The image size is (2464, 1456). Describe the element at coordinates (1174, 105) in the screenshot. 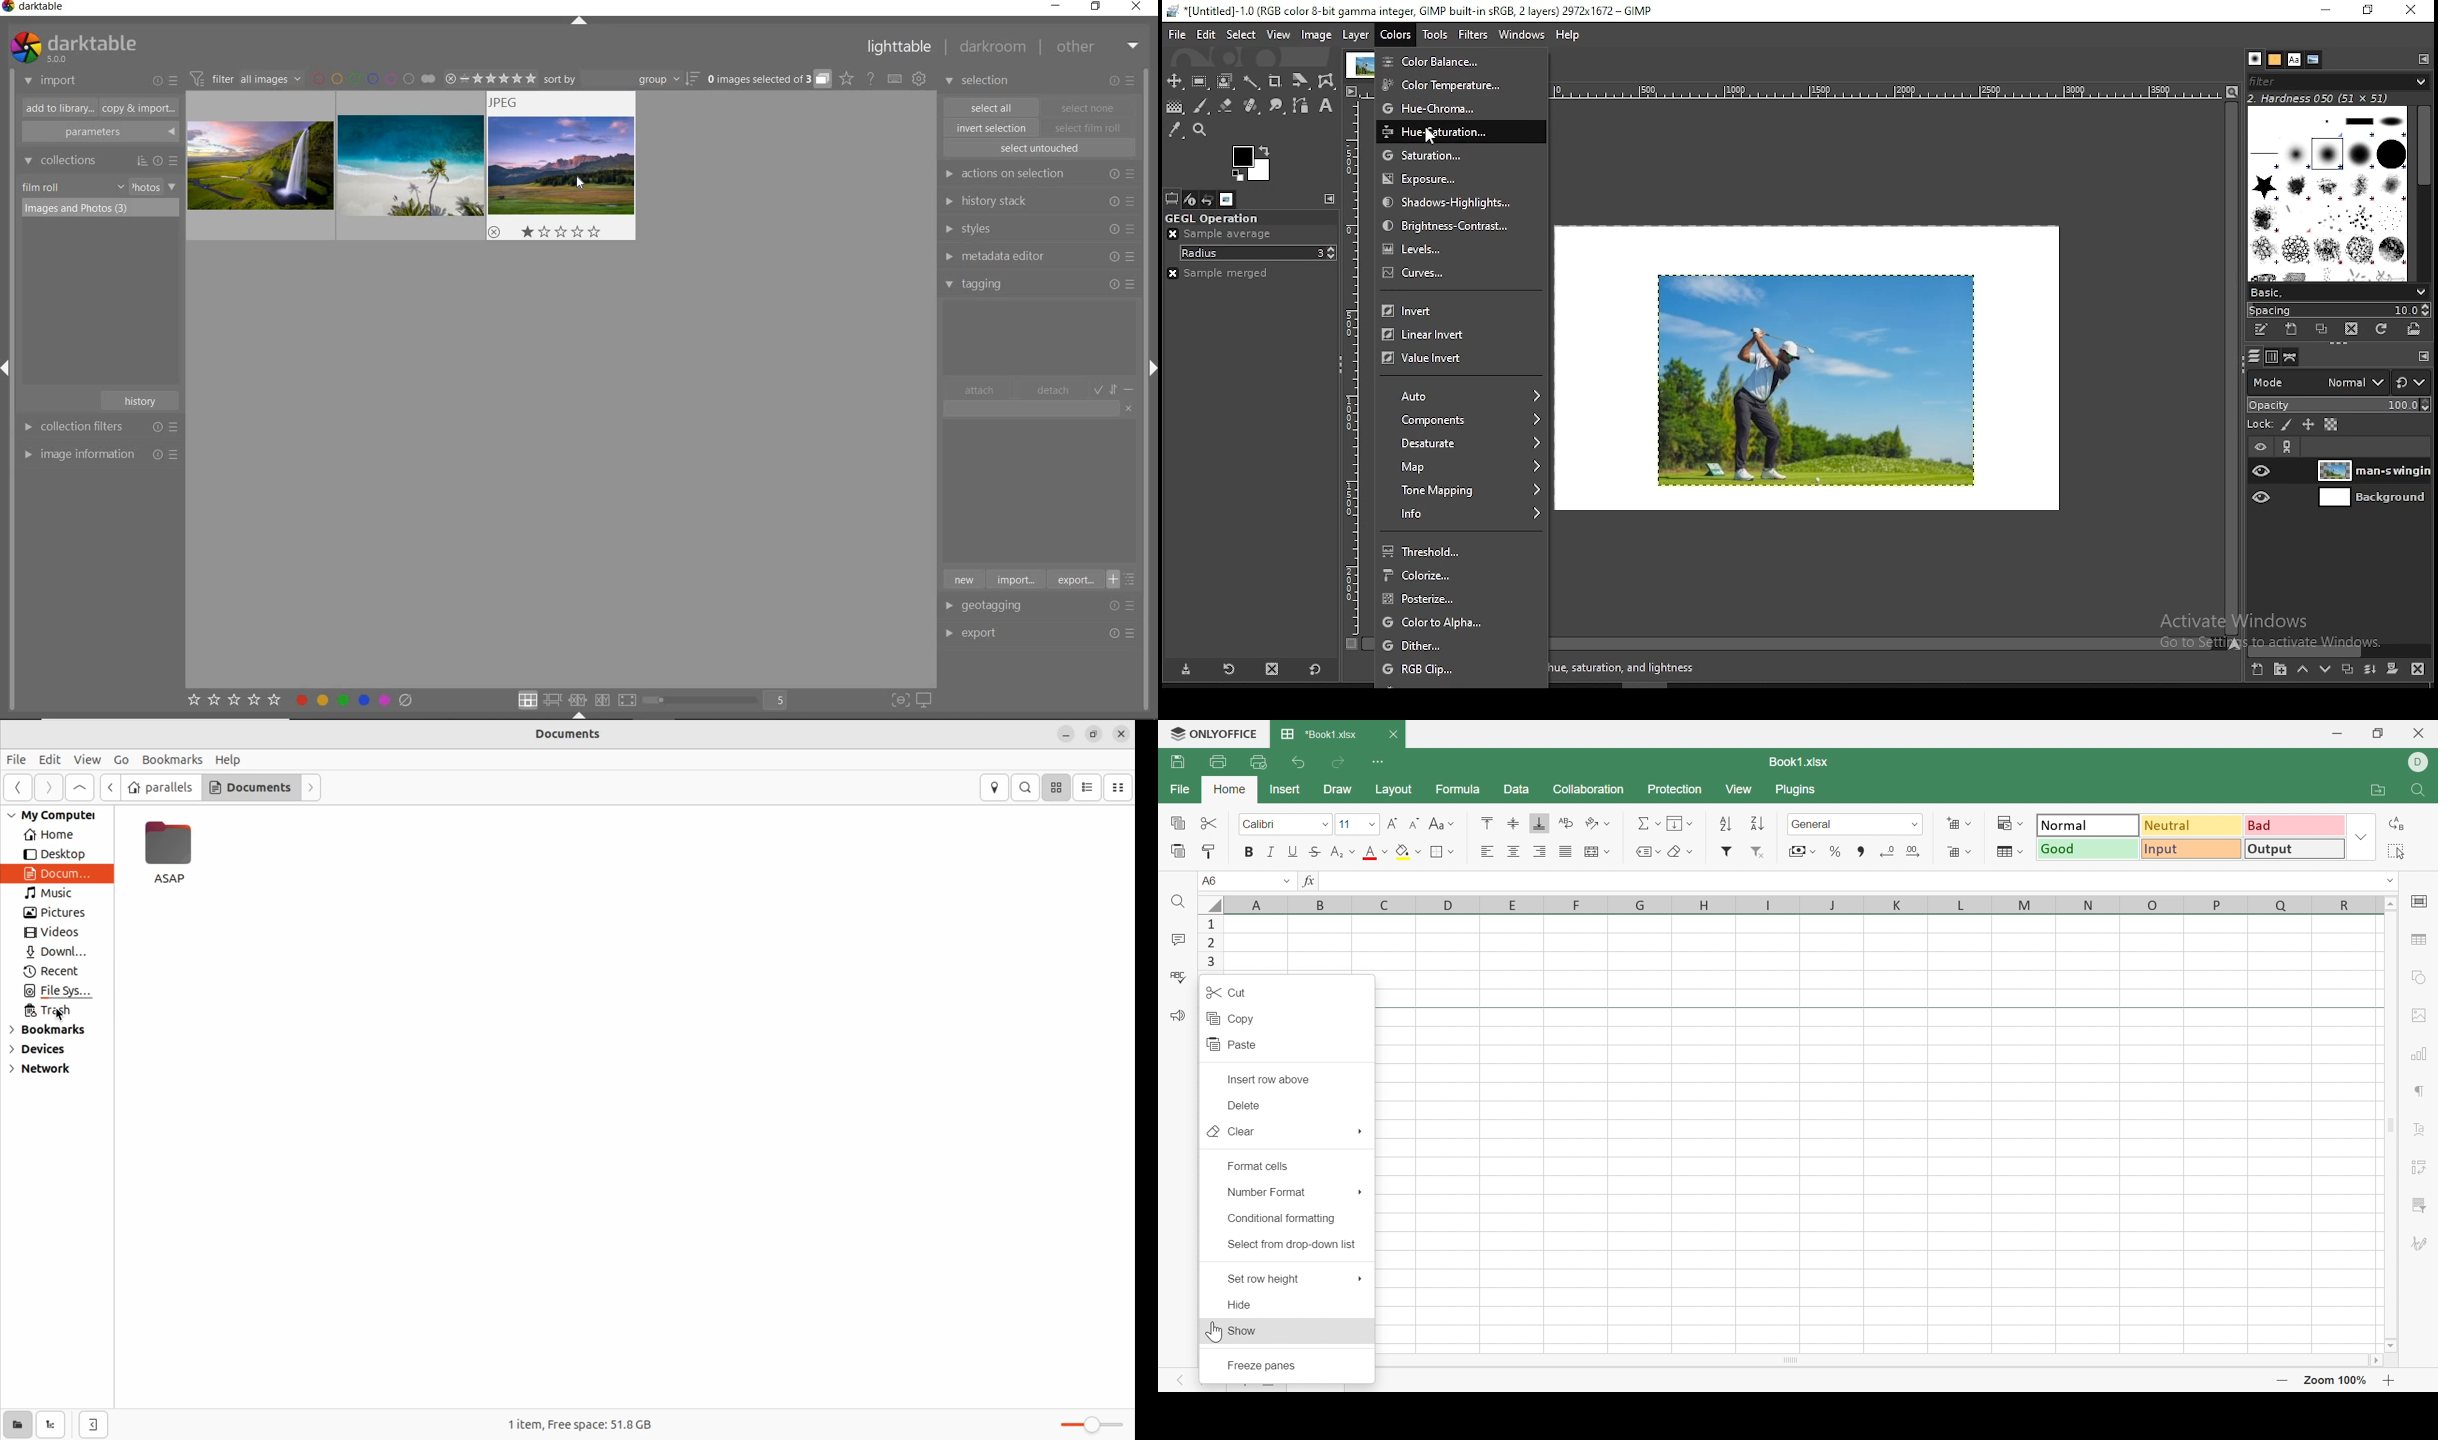

I see `gradient tool` at that location.